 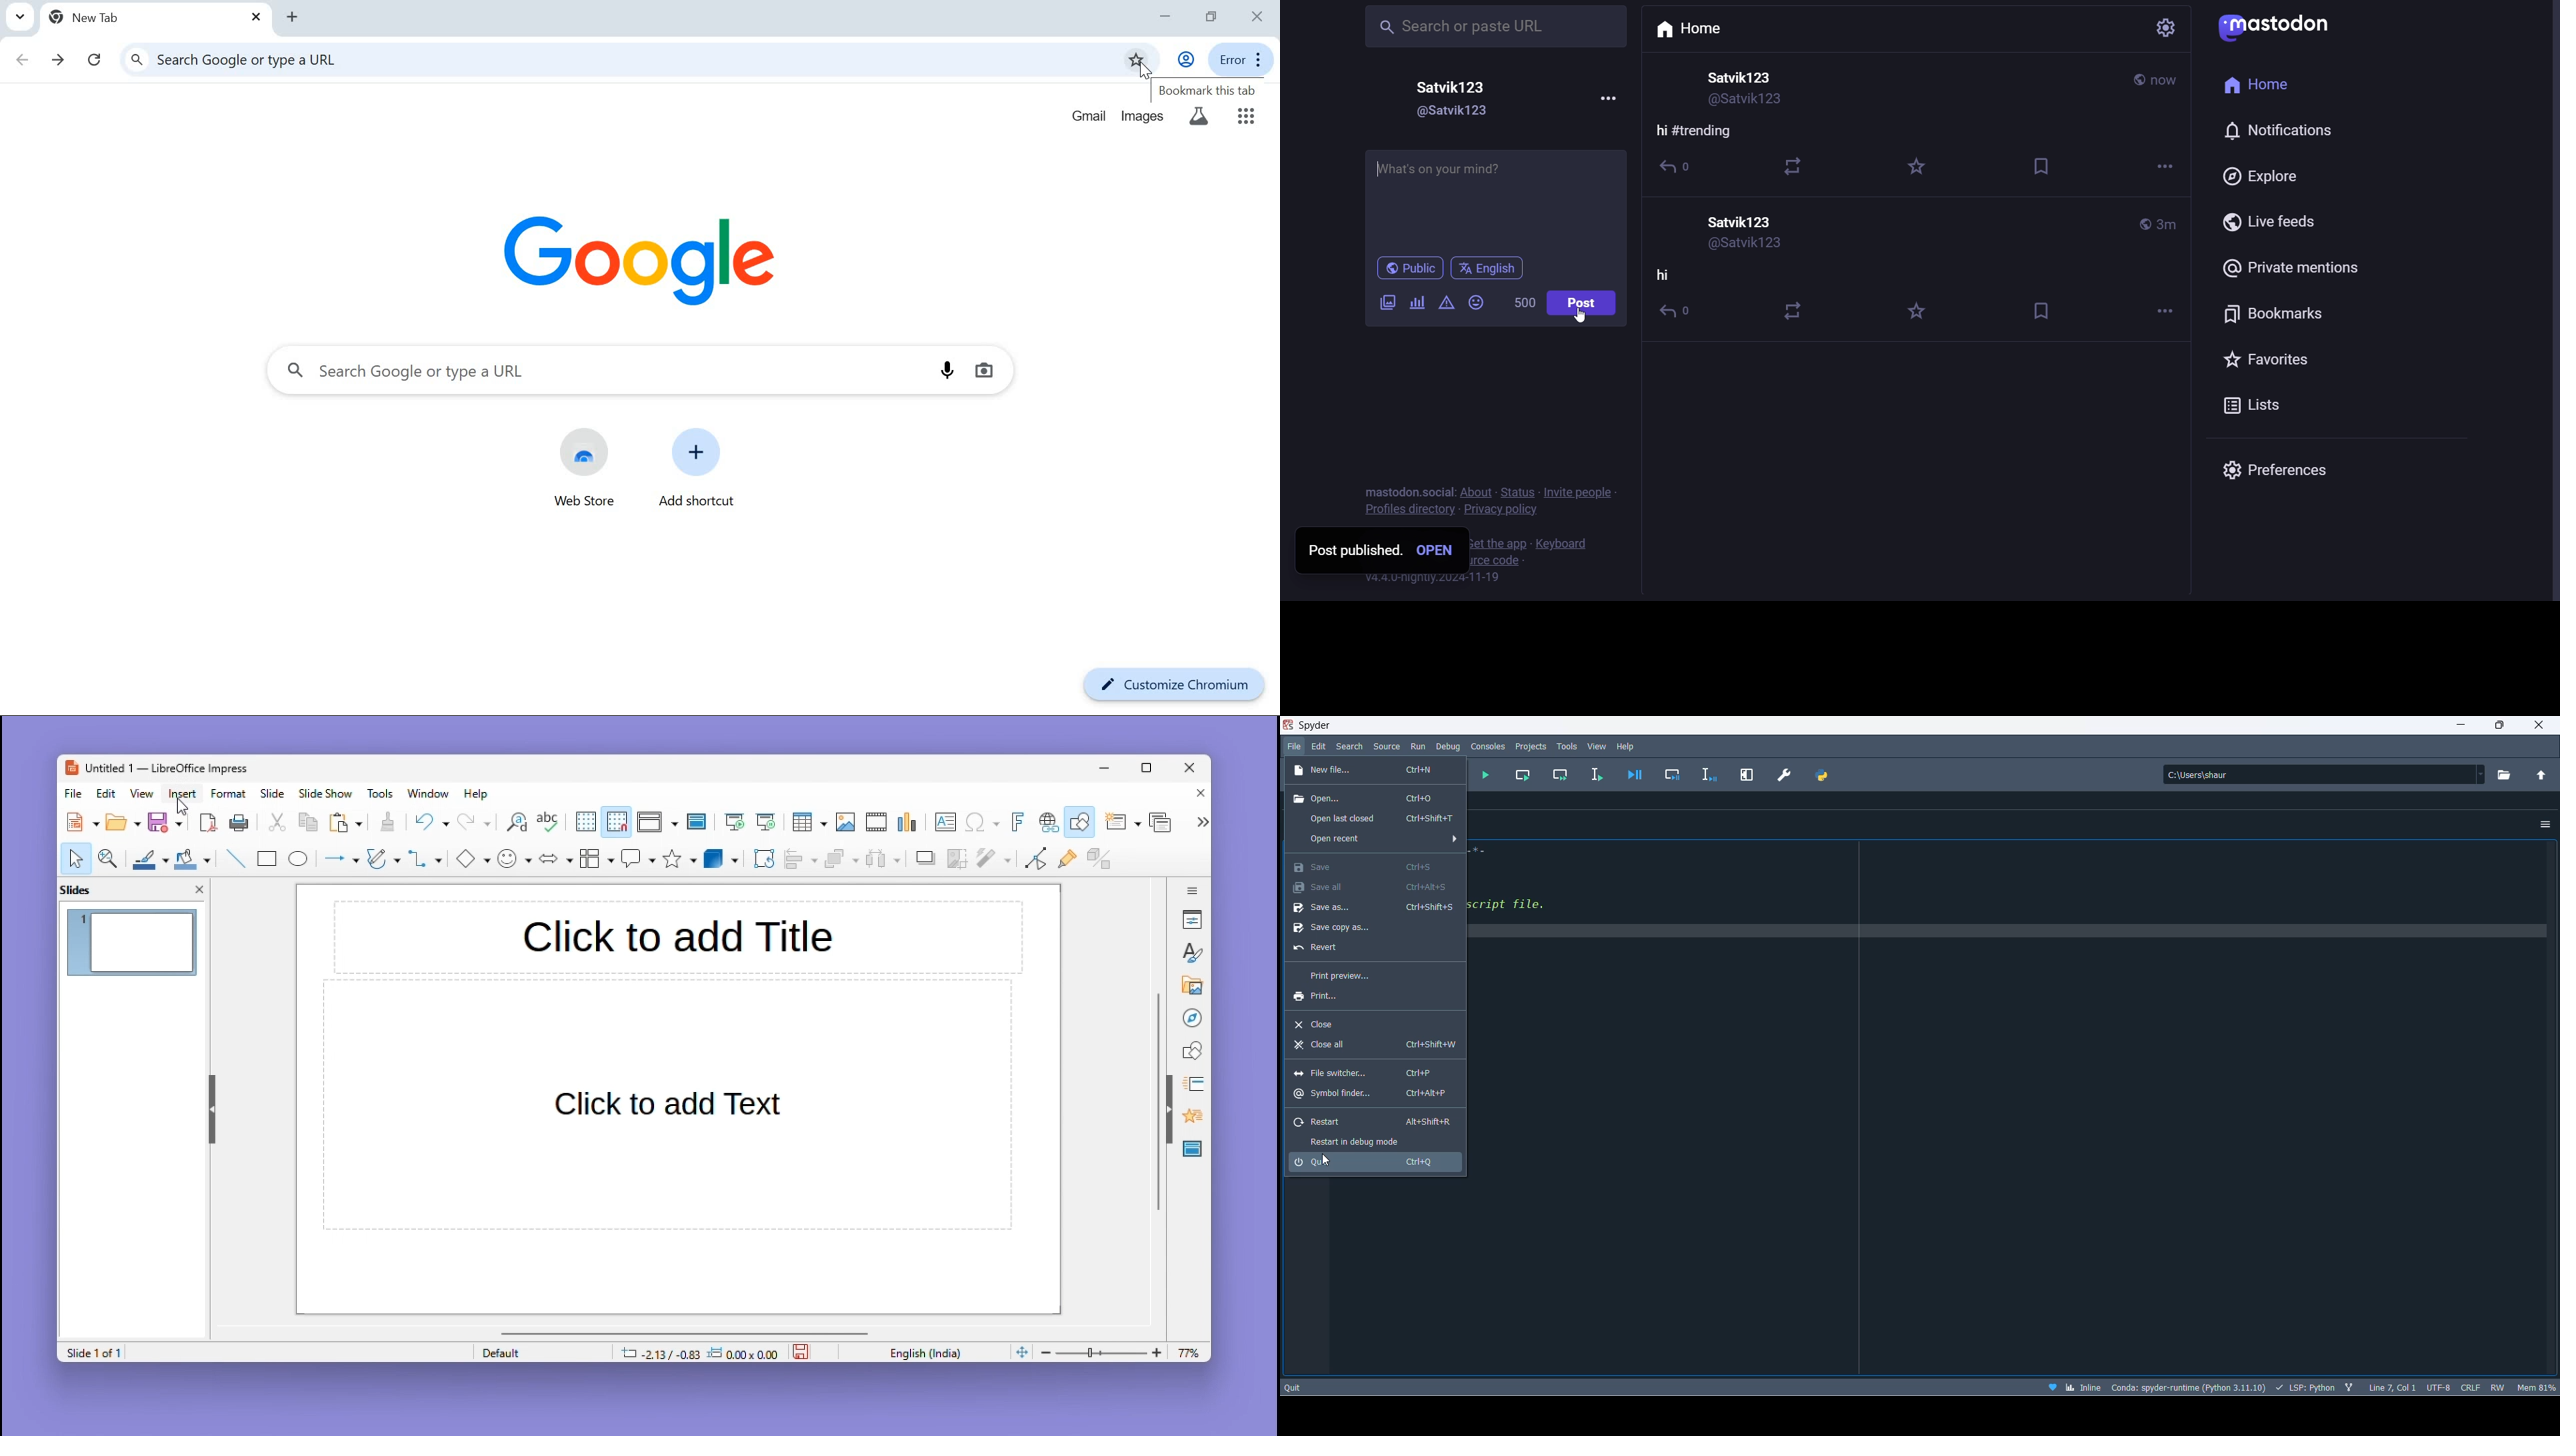 What do you see at coordinates (616, 822) in the screenshot?
I see `snap to grid` at bounding box center [616, 822].